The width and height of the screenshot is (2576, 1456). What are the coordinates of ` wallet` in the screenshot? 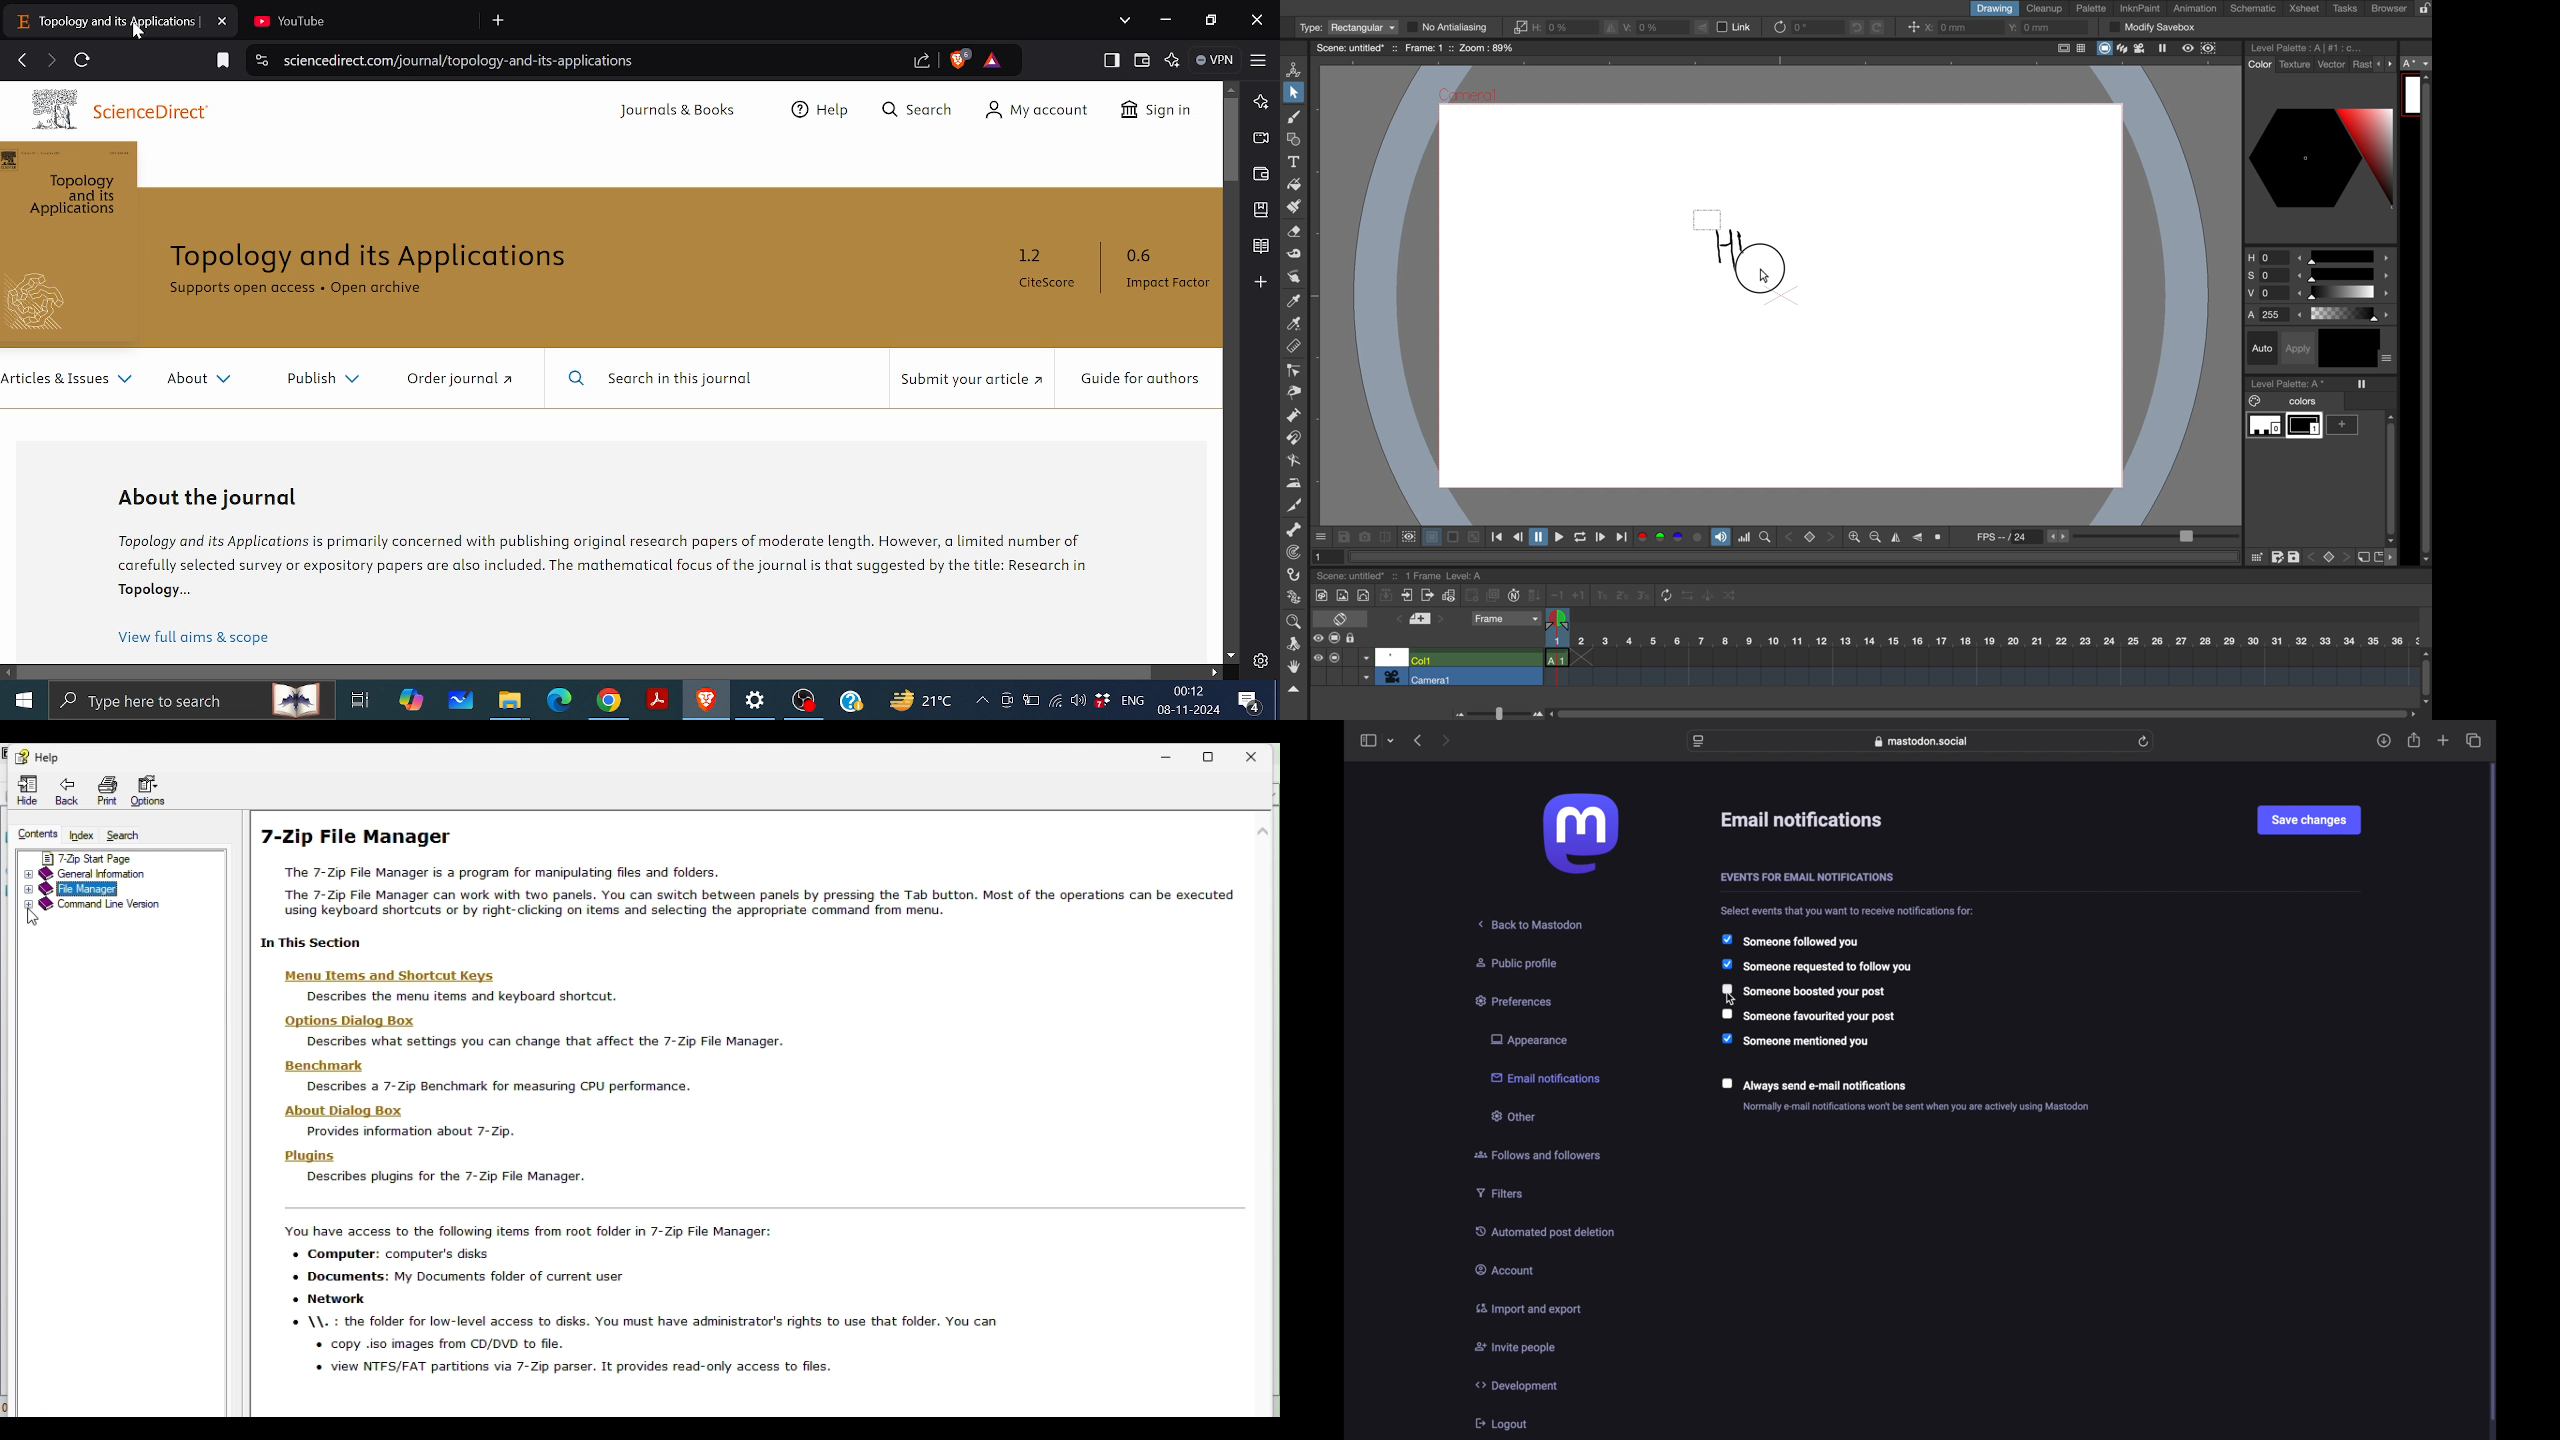 It's located at (1143, 61).